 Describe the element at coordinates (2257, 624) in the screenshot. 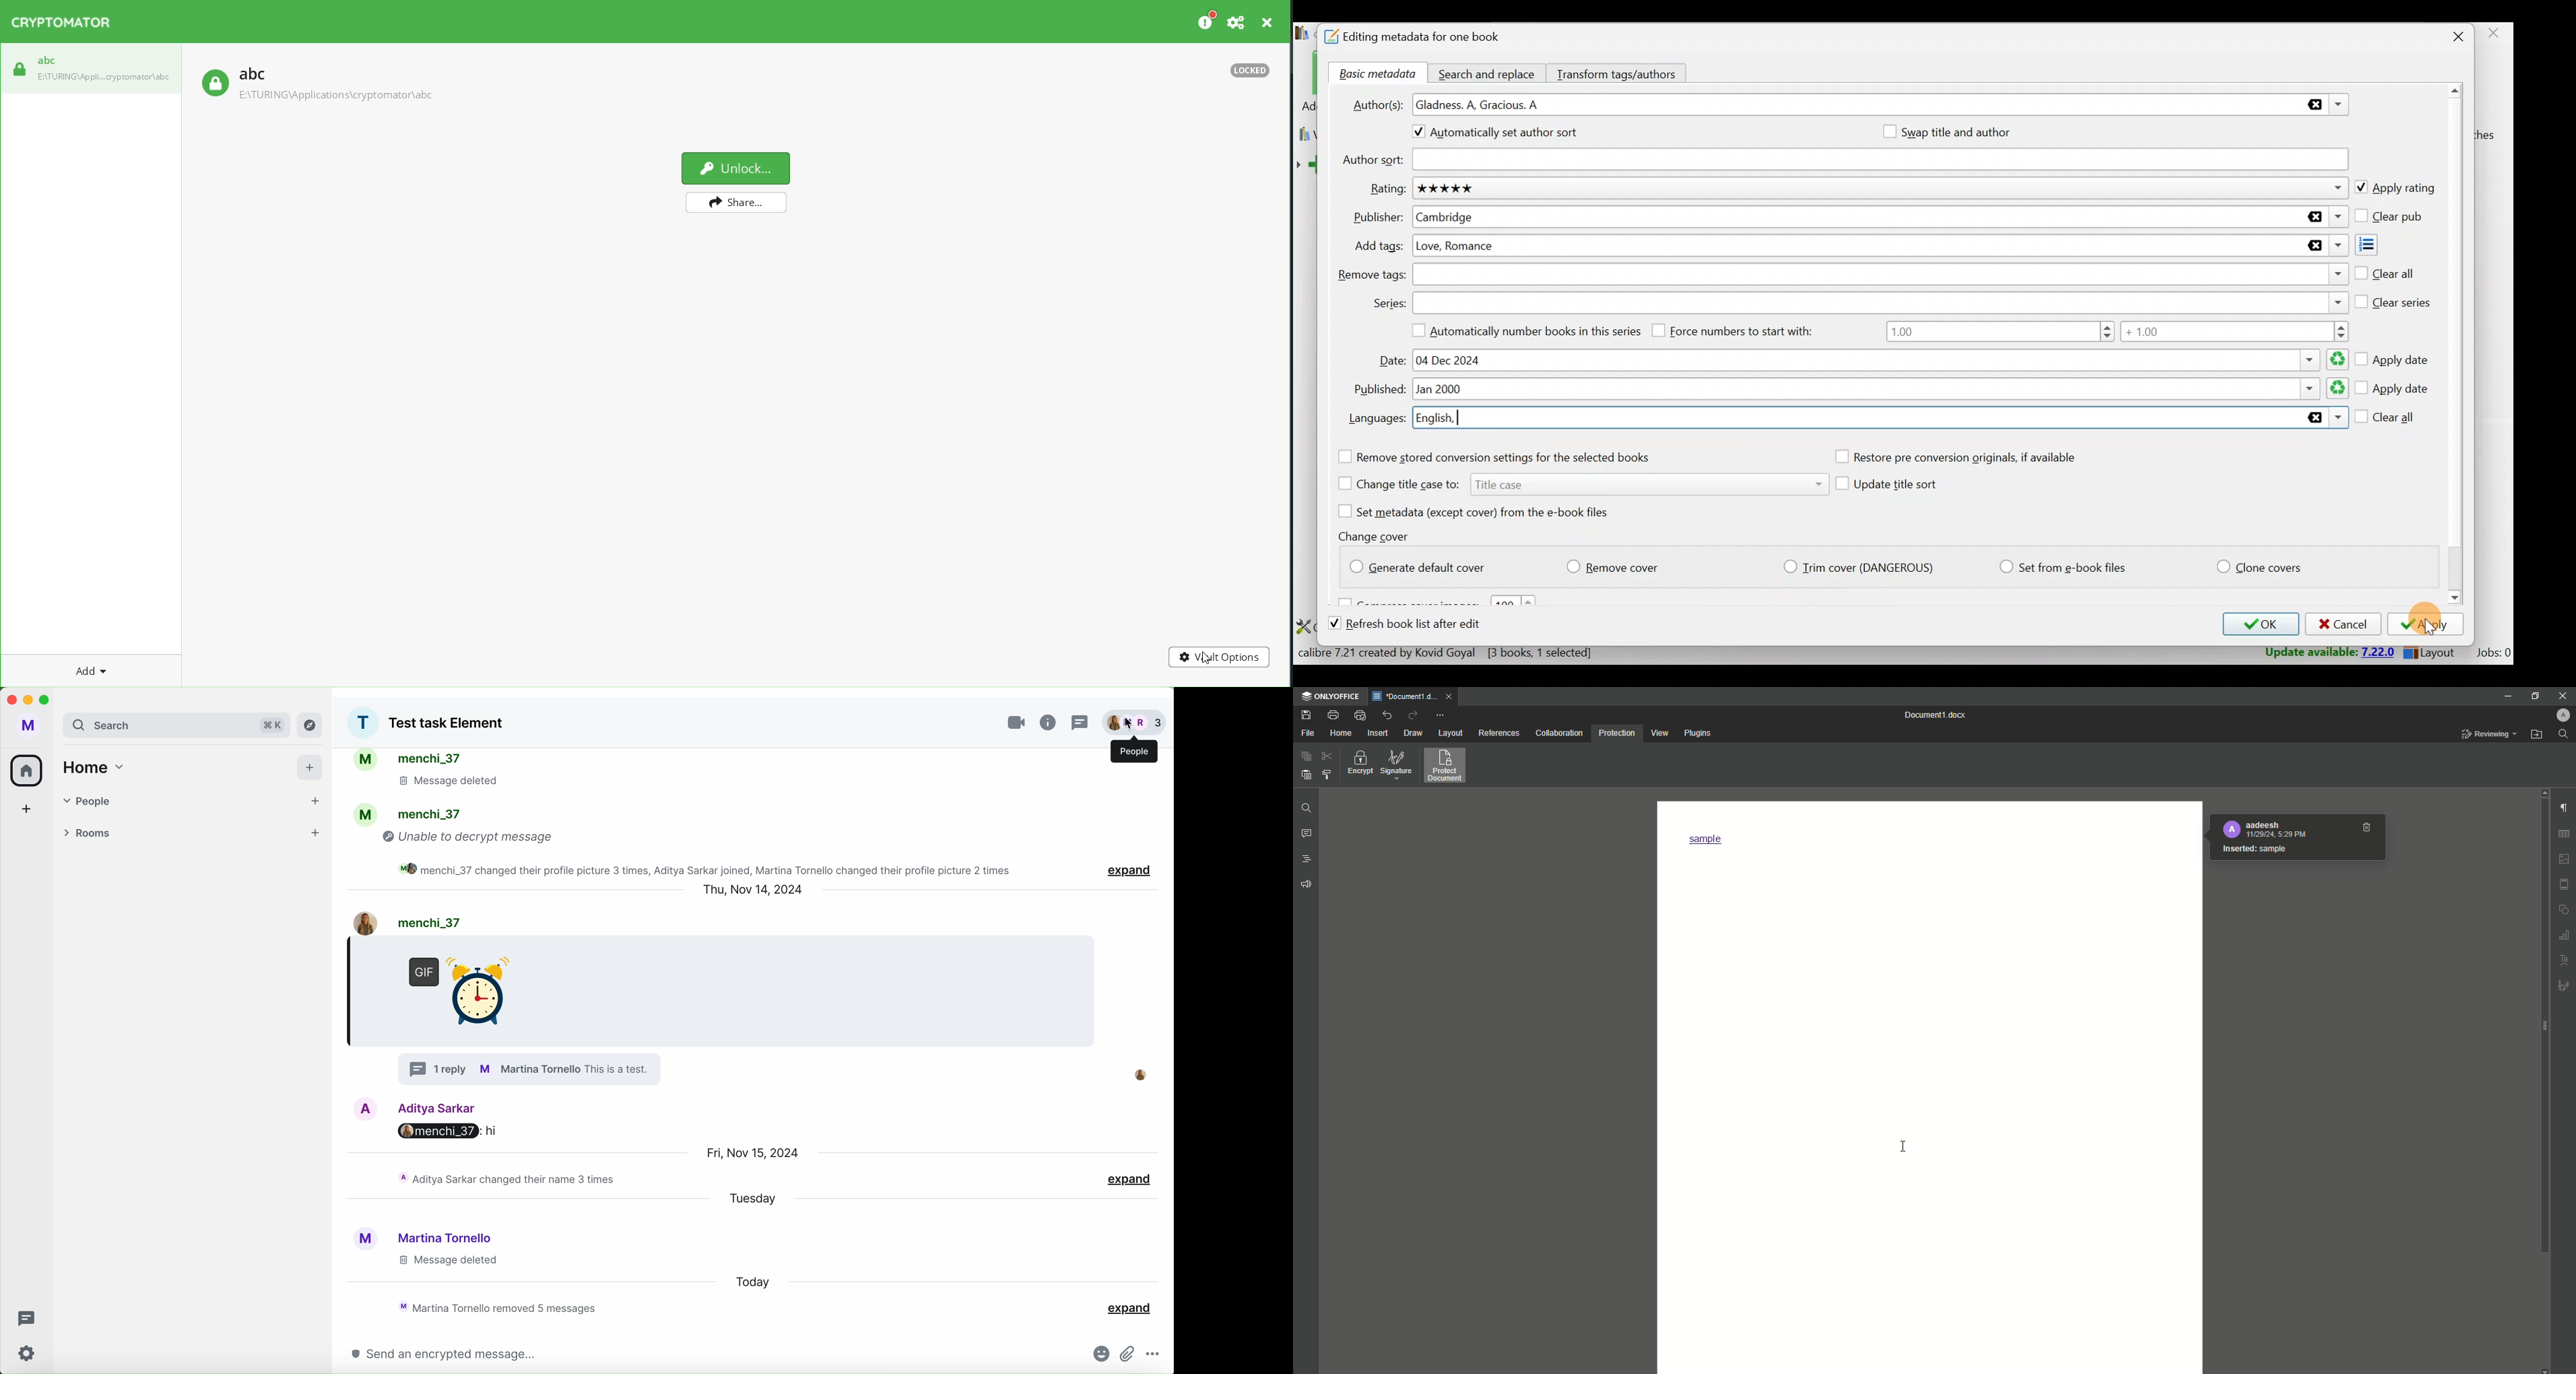

I see `OK` at that location.